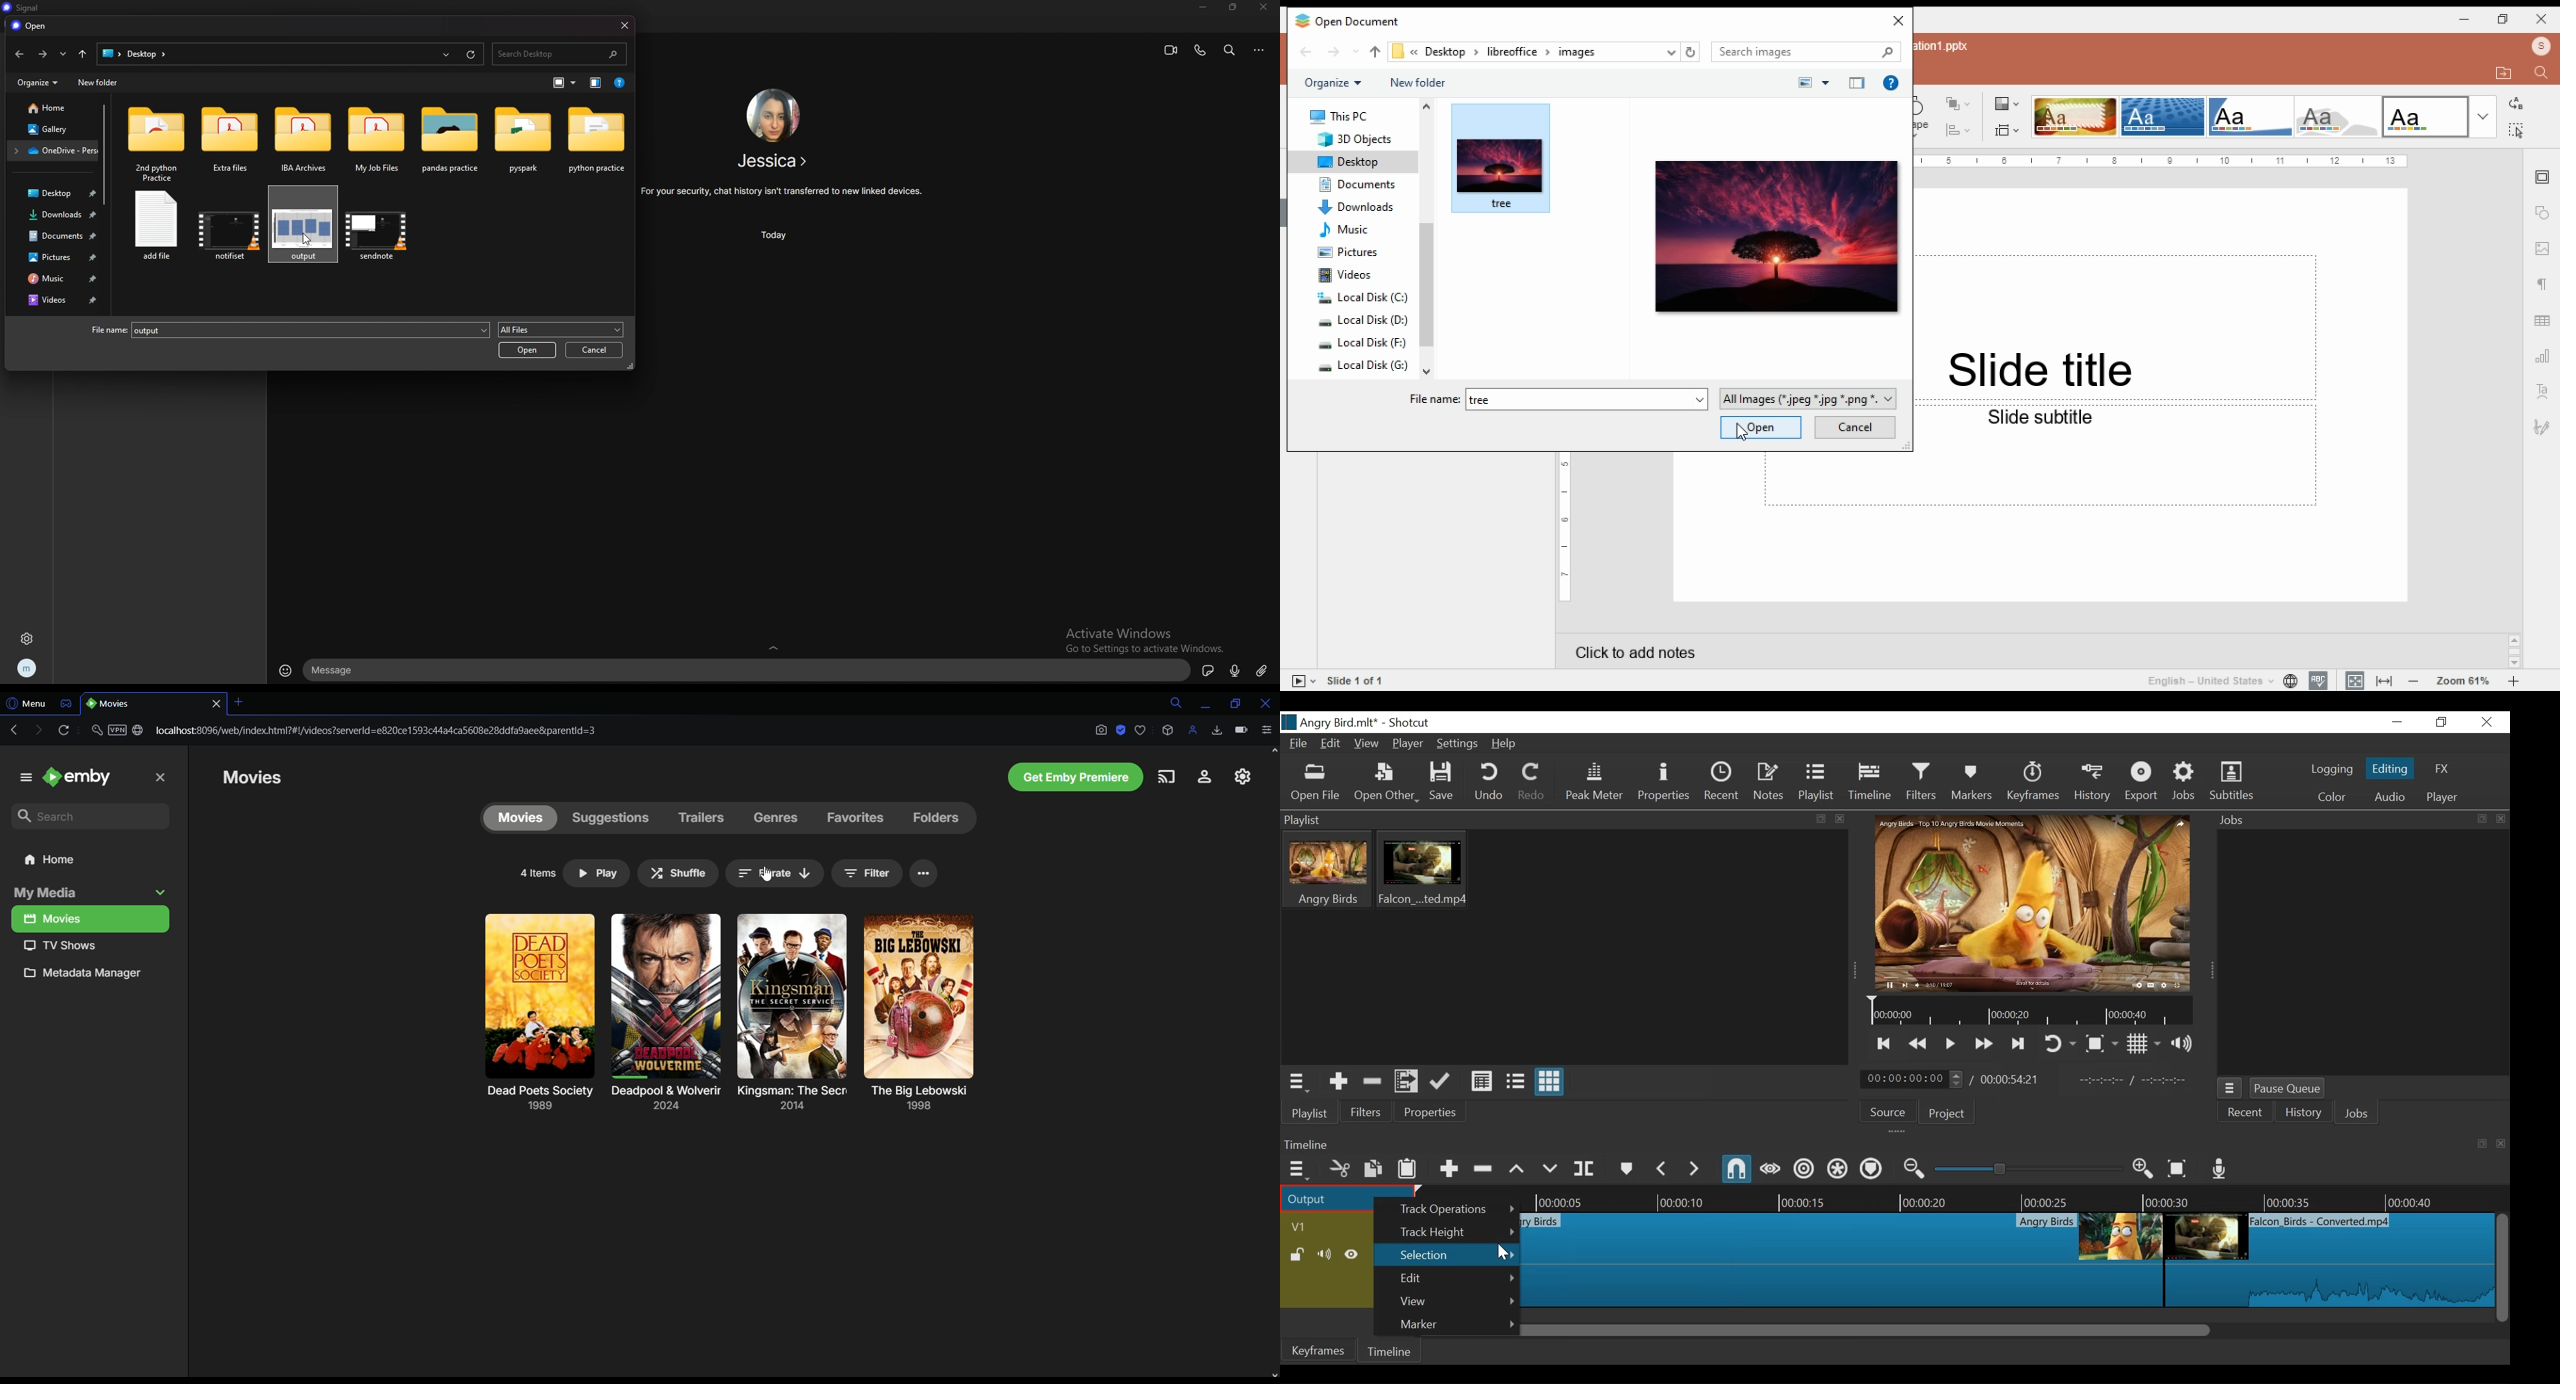 This screenshot has width=2576, height=1400. I want to click on Minimize, so click(1203, 703).